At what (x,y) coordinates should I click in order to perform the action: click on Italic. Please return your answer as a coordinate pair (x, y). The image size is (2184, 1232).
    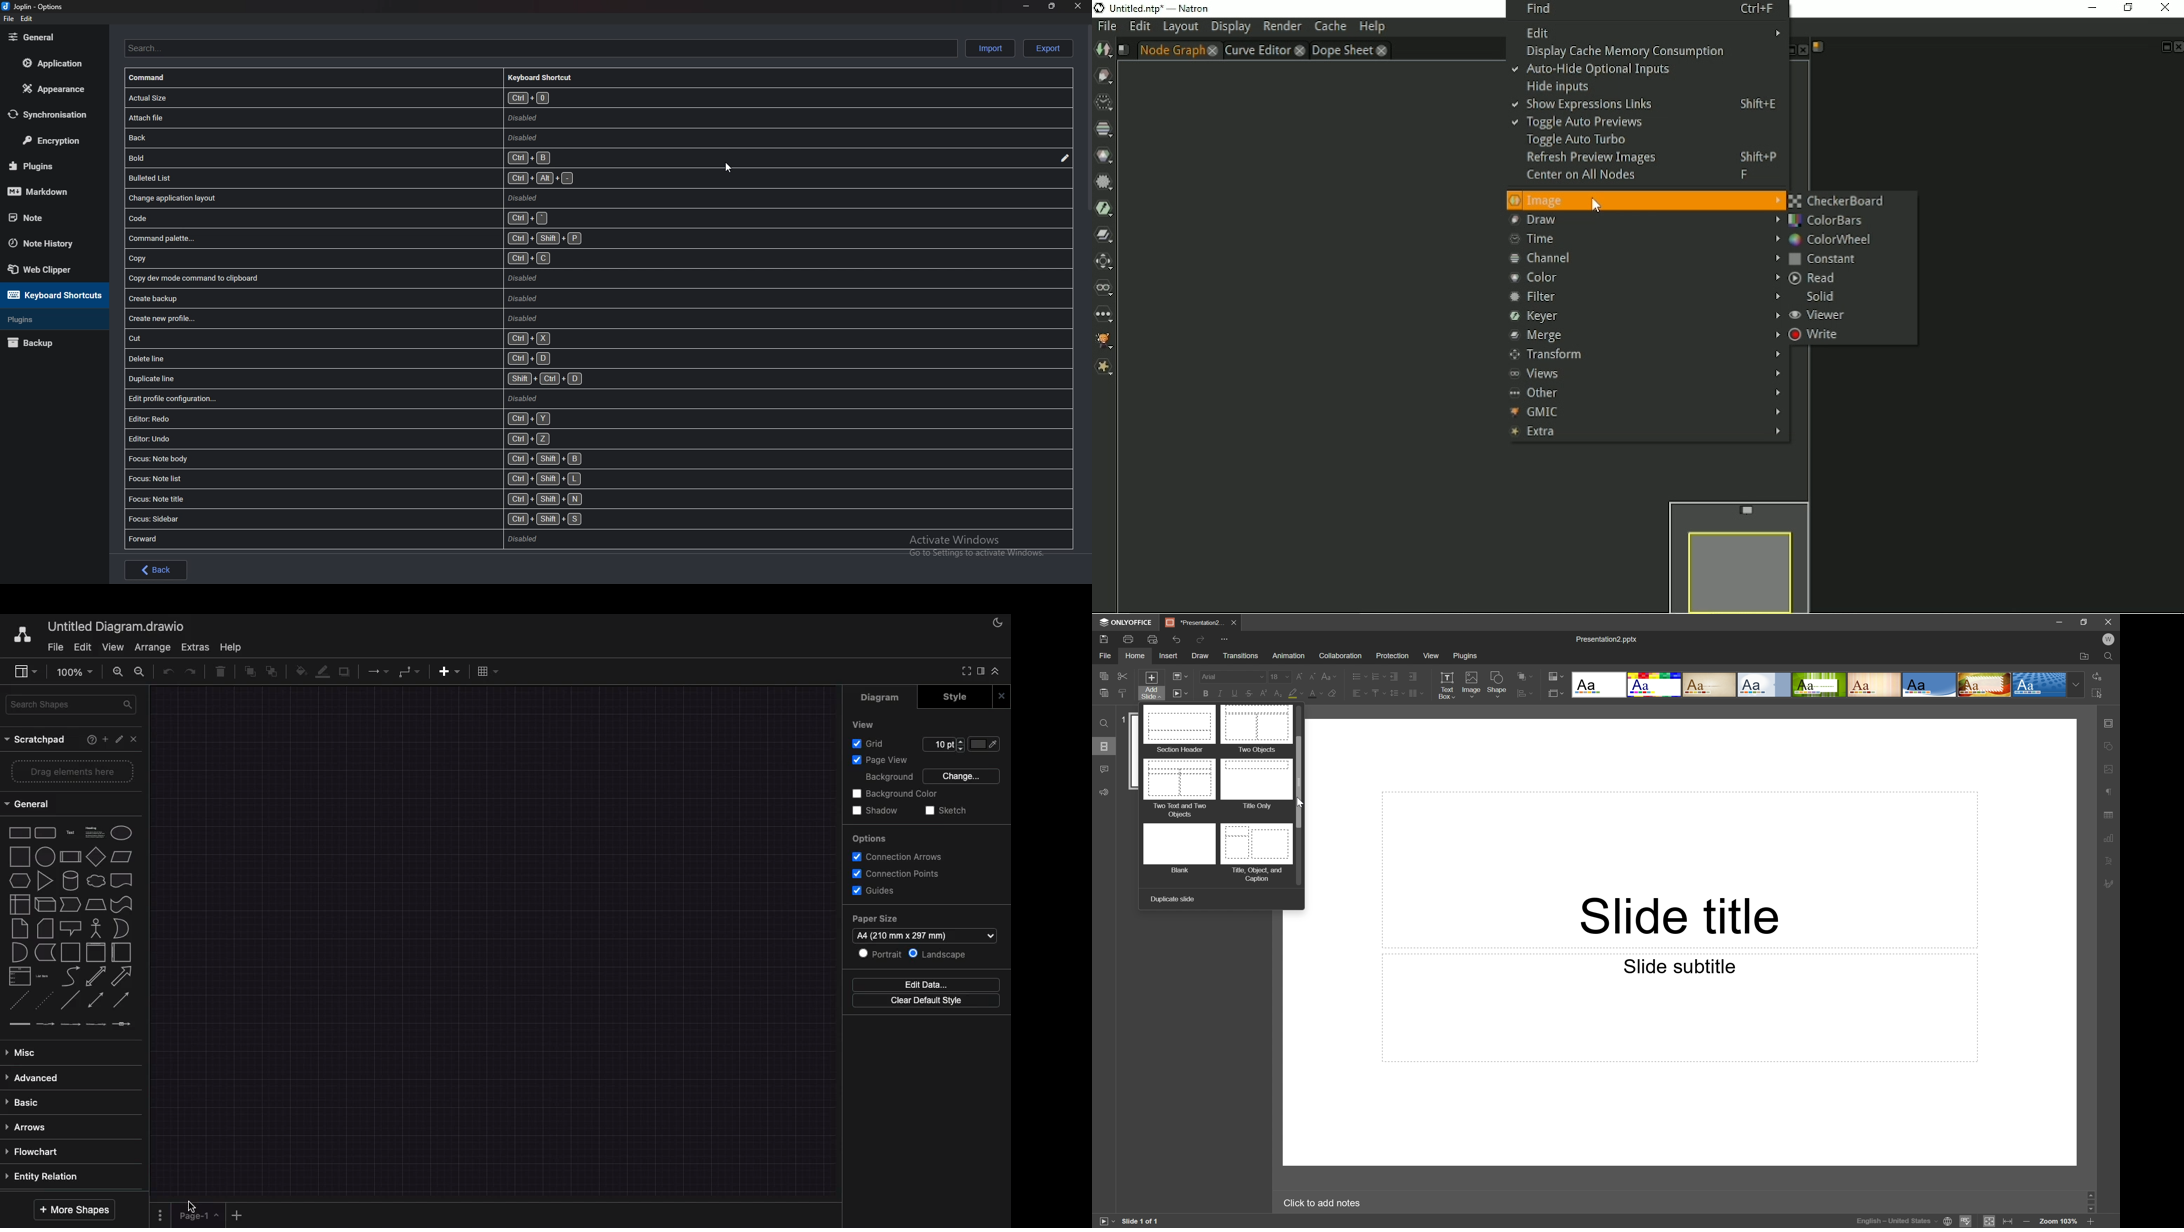
    Looking at the image, I should click on (1219, 694).